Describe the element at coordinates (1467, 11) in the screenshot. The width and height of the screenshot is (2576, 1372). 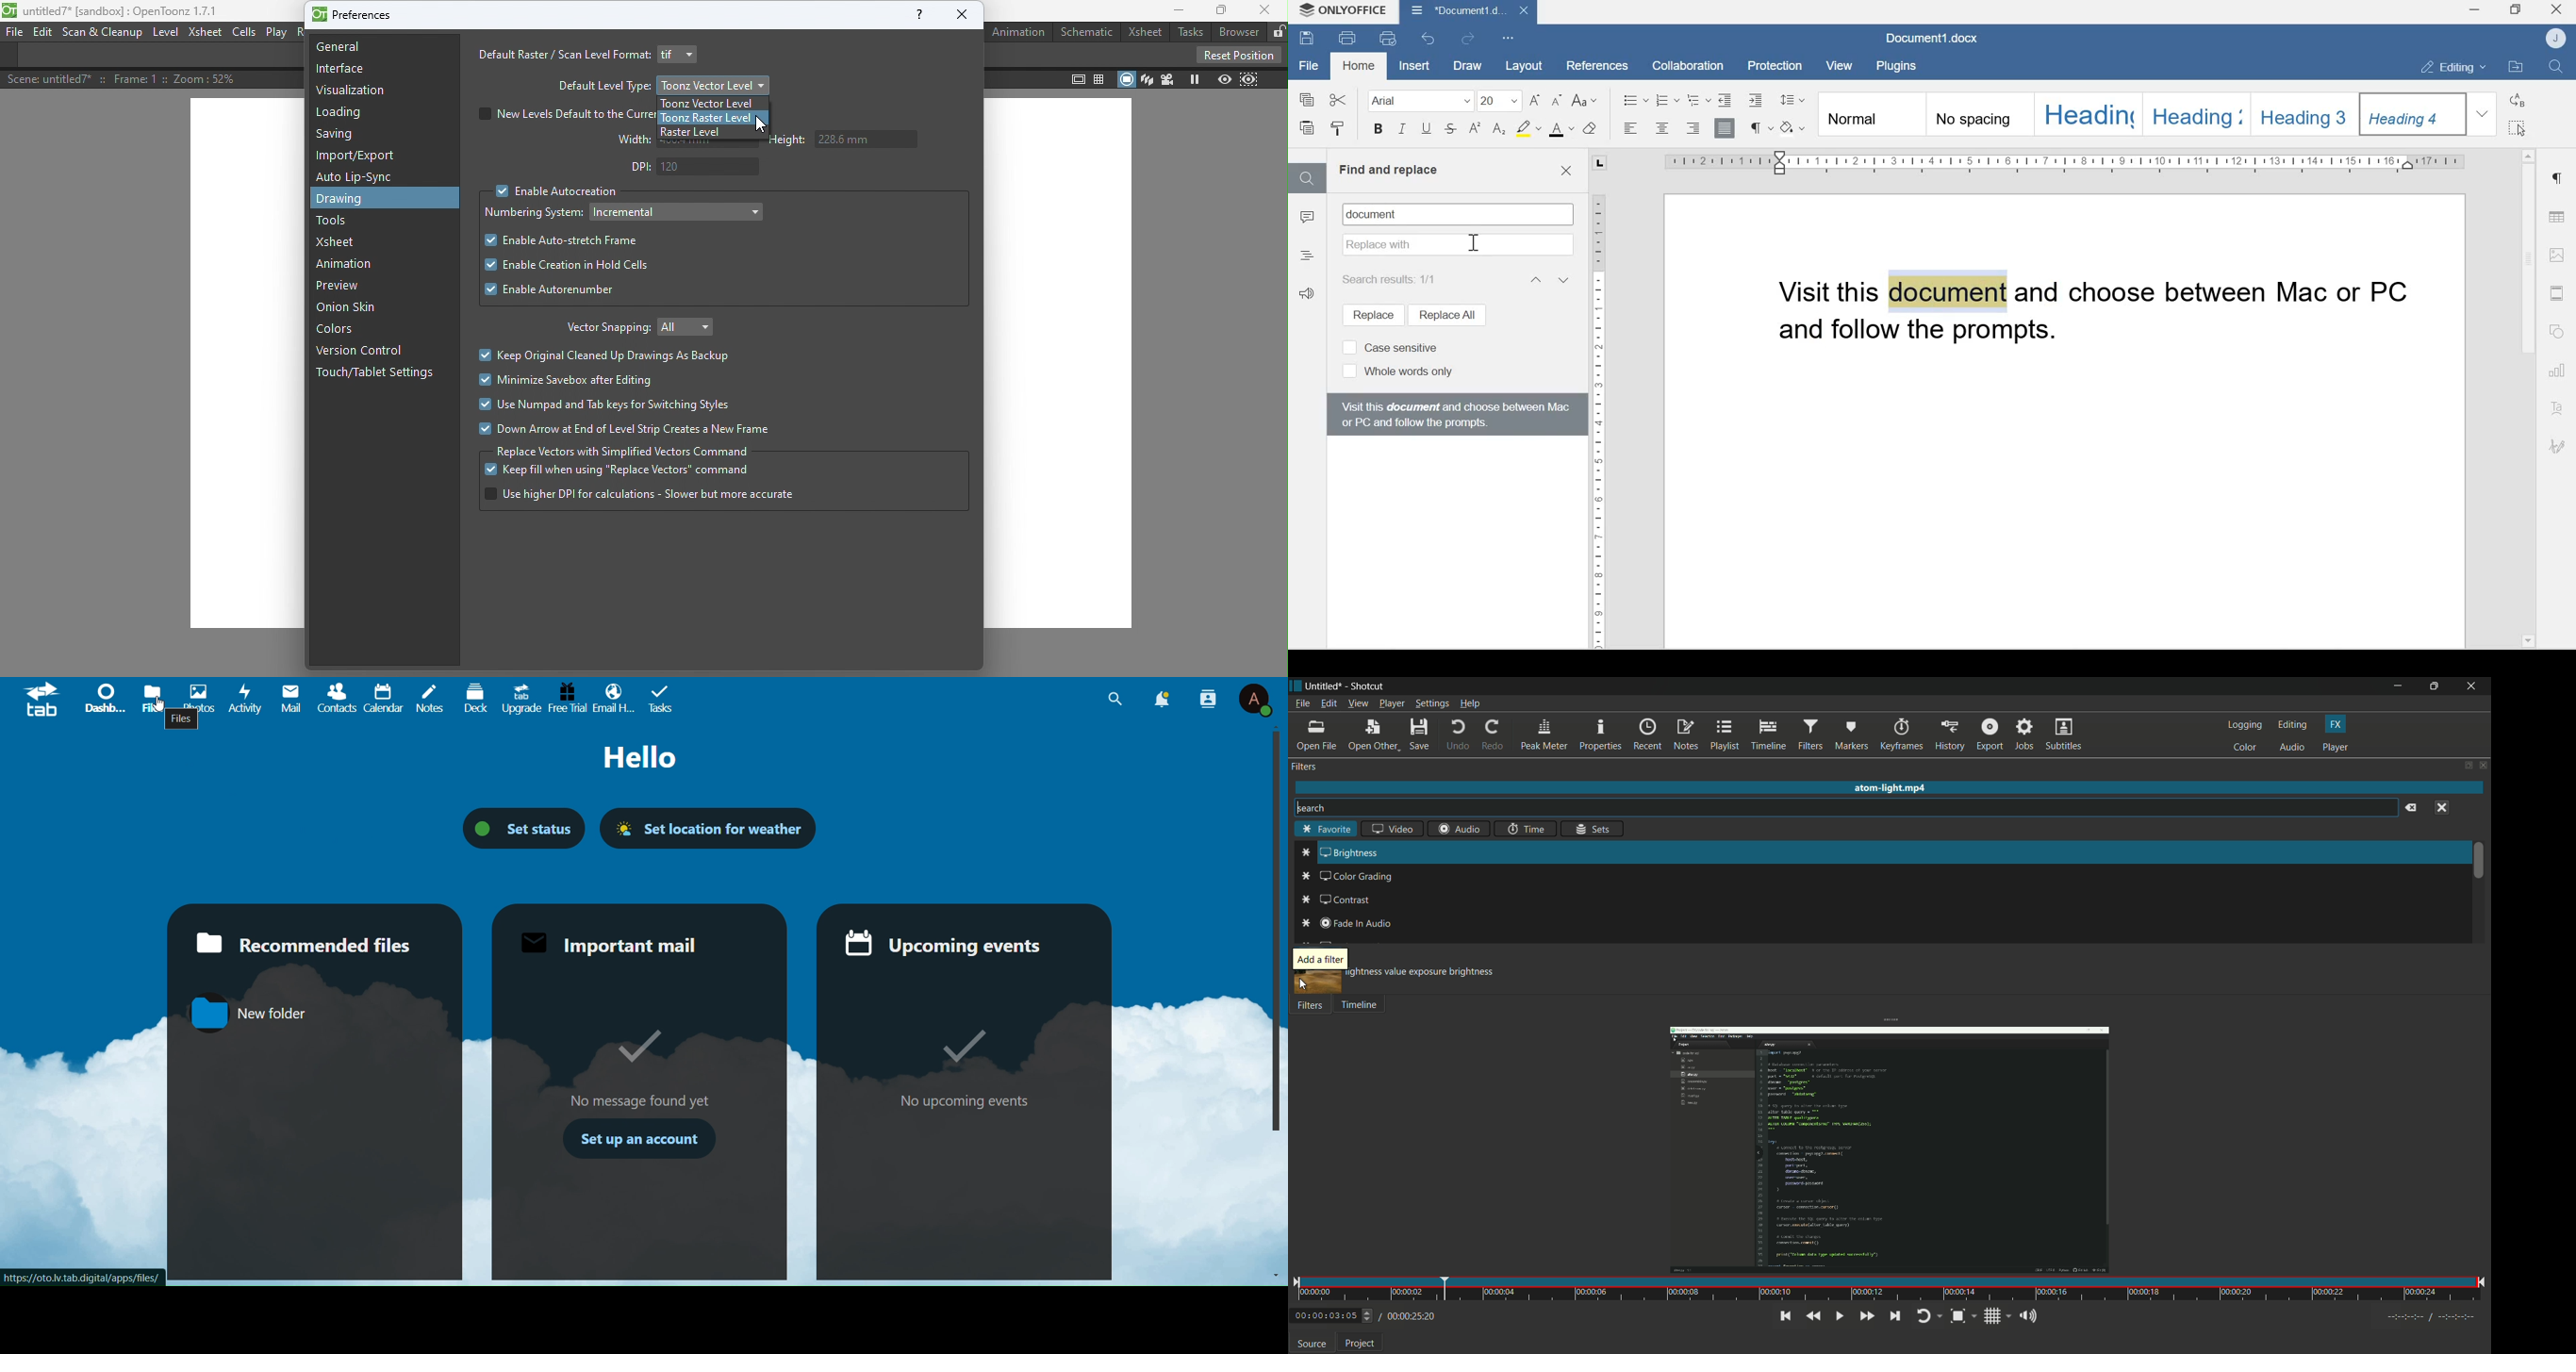
I see `Document1.docx` at that location.